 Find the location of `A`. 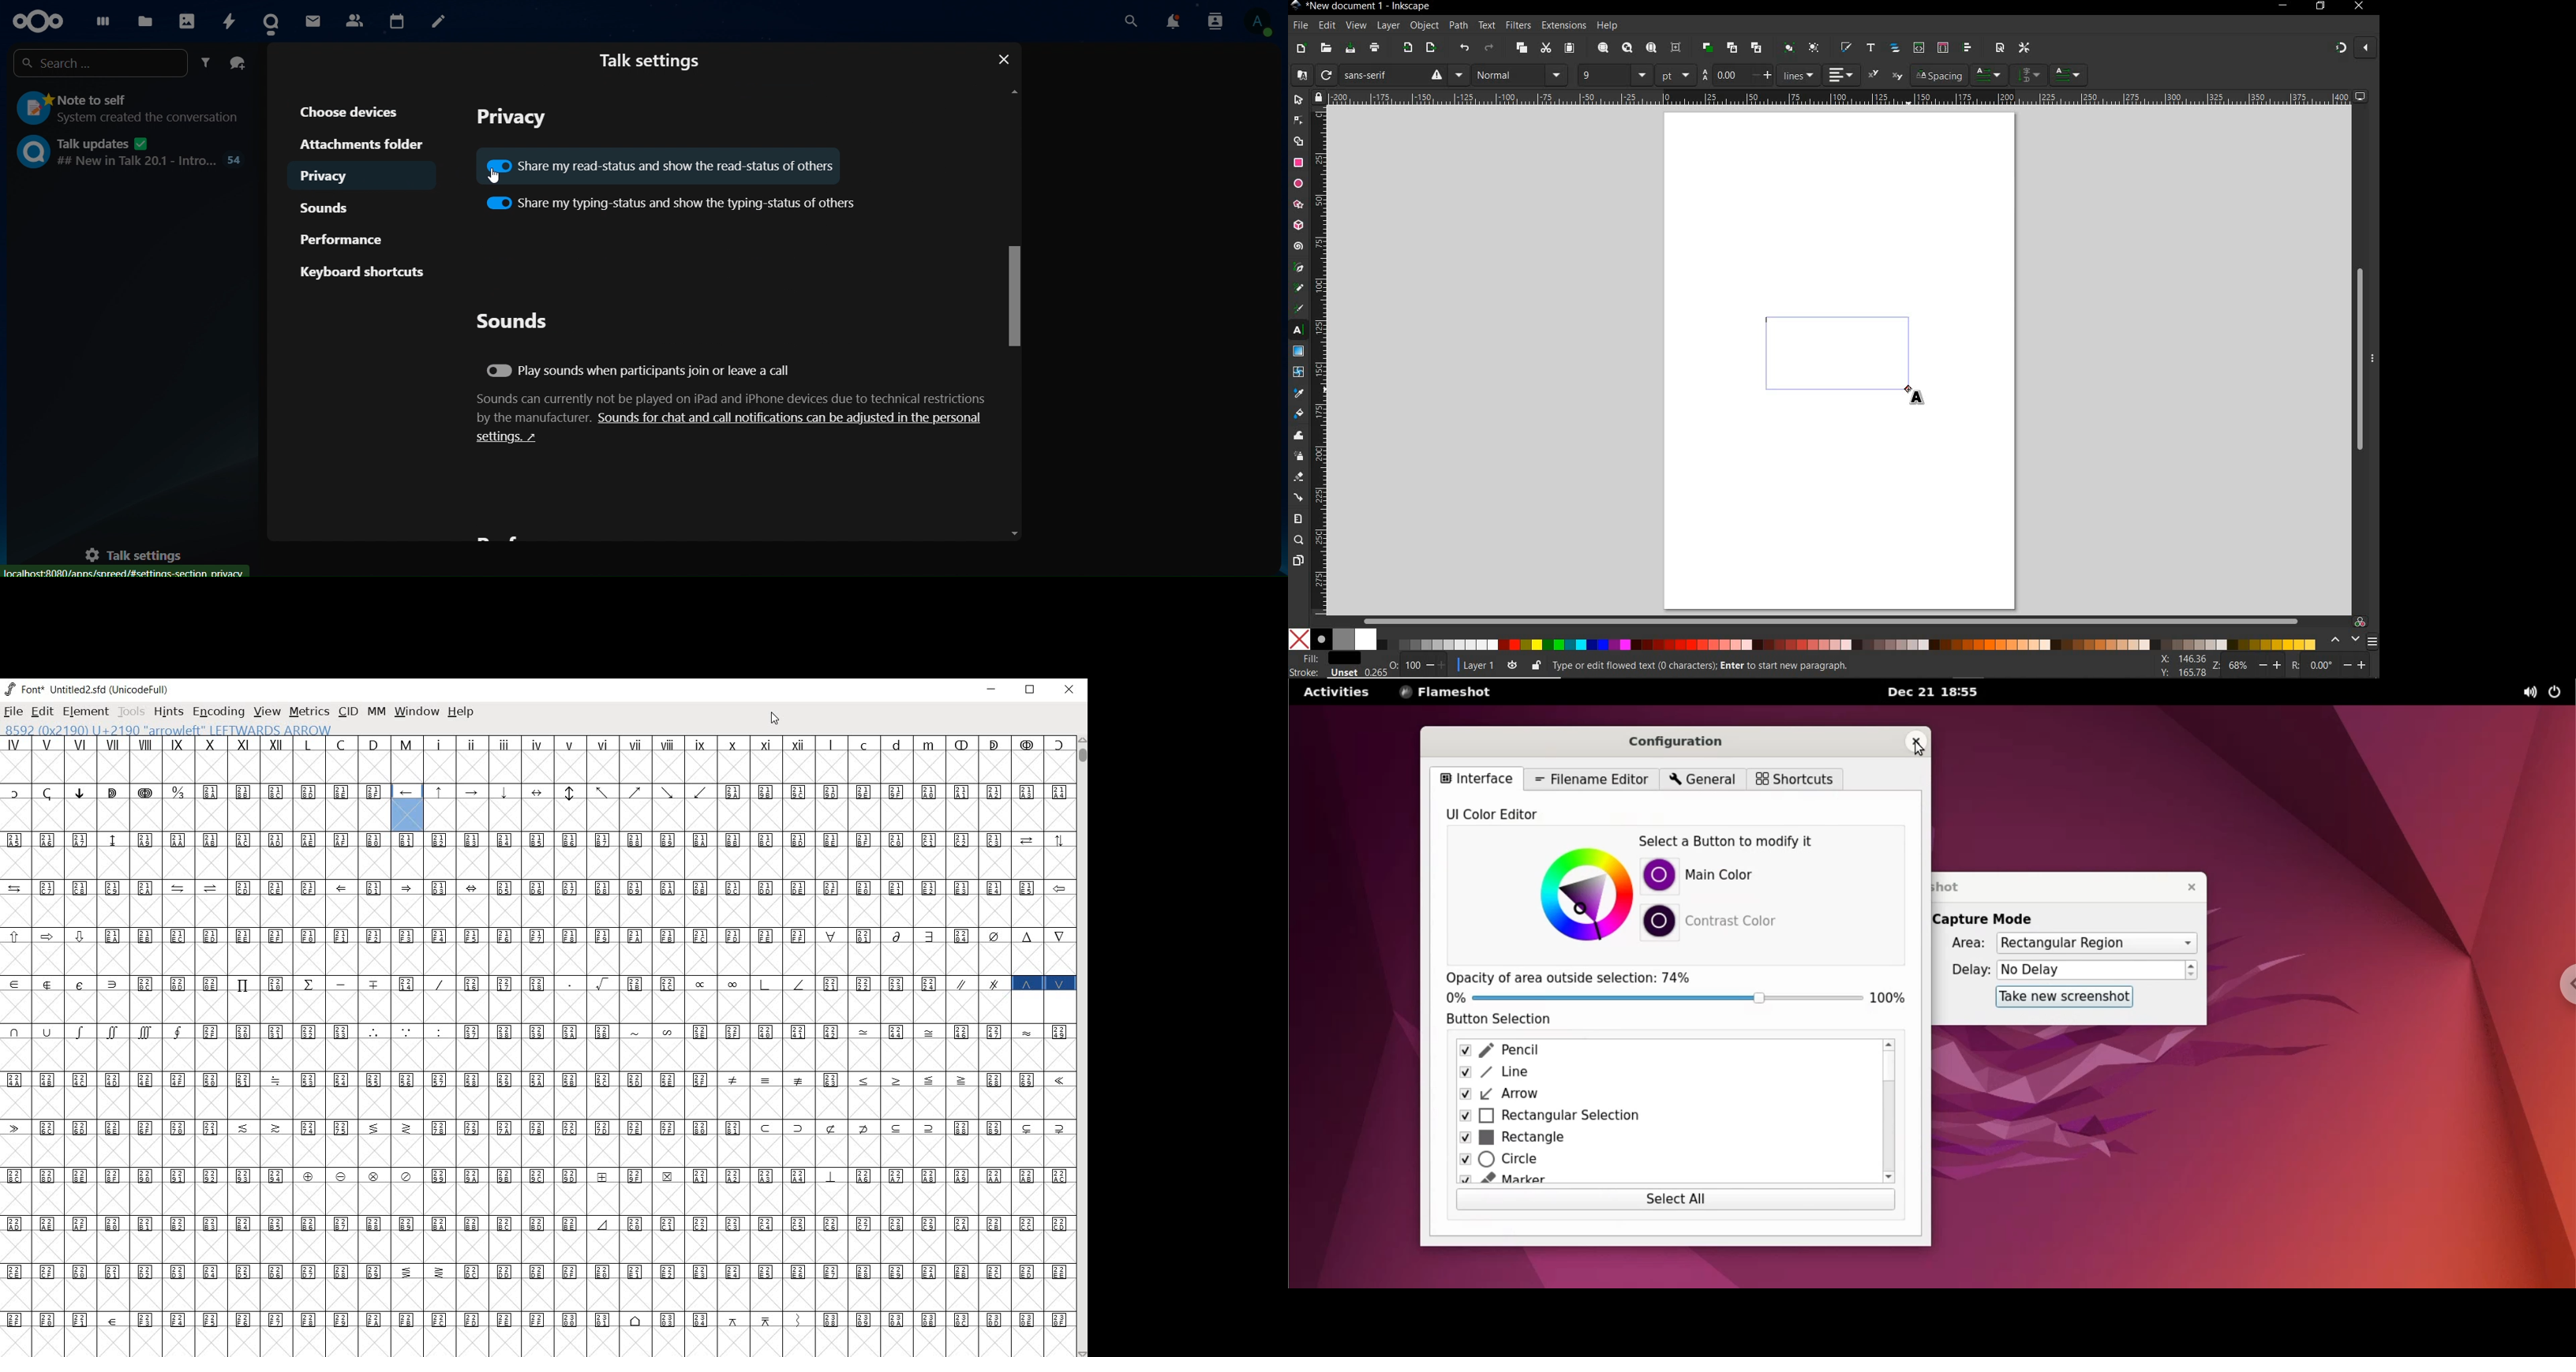

A is located at coordinates (1299, 75).